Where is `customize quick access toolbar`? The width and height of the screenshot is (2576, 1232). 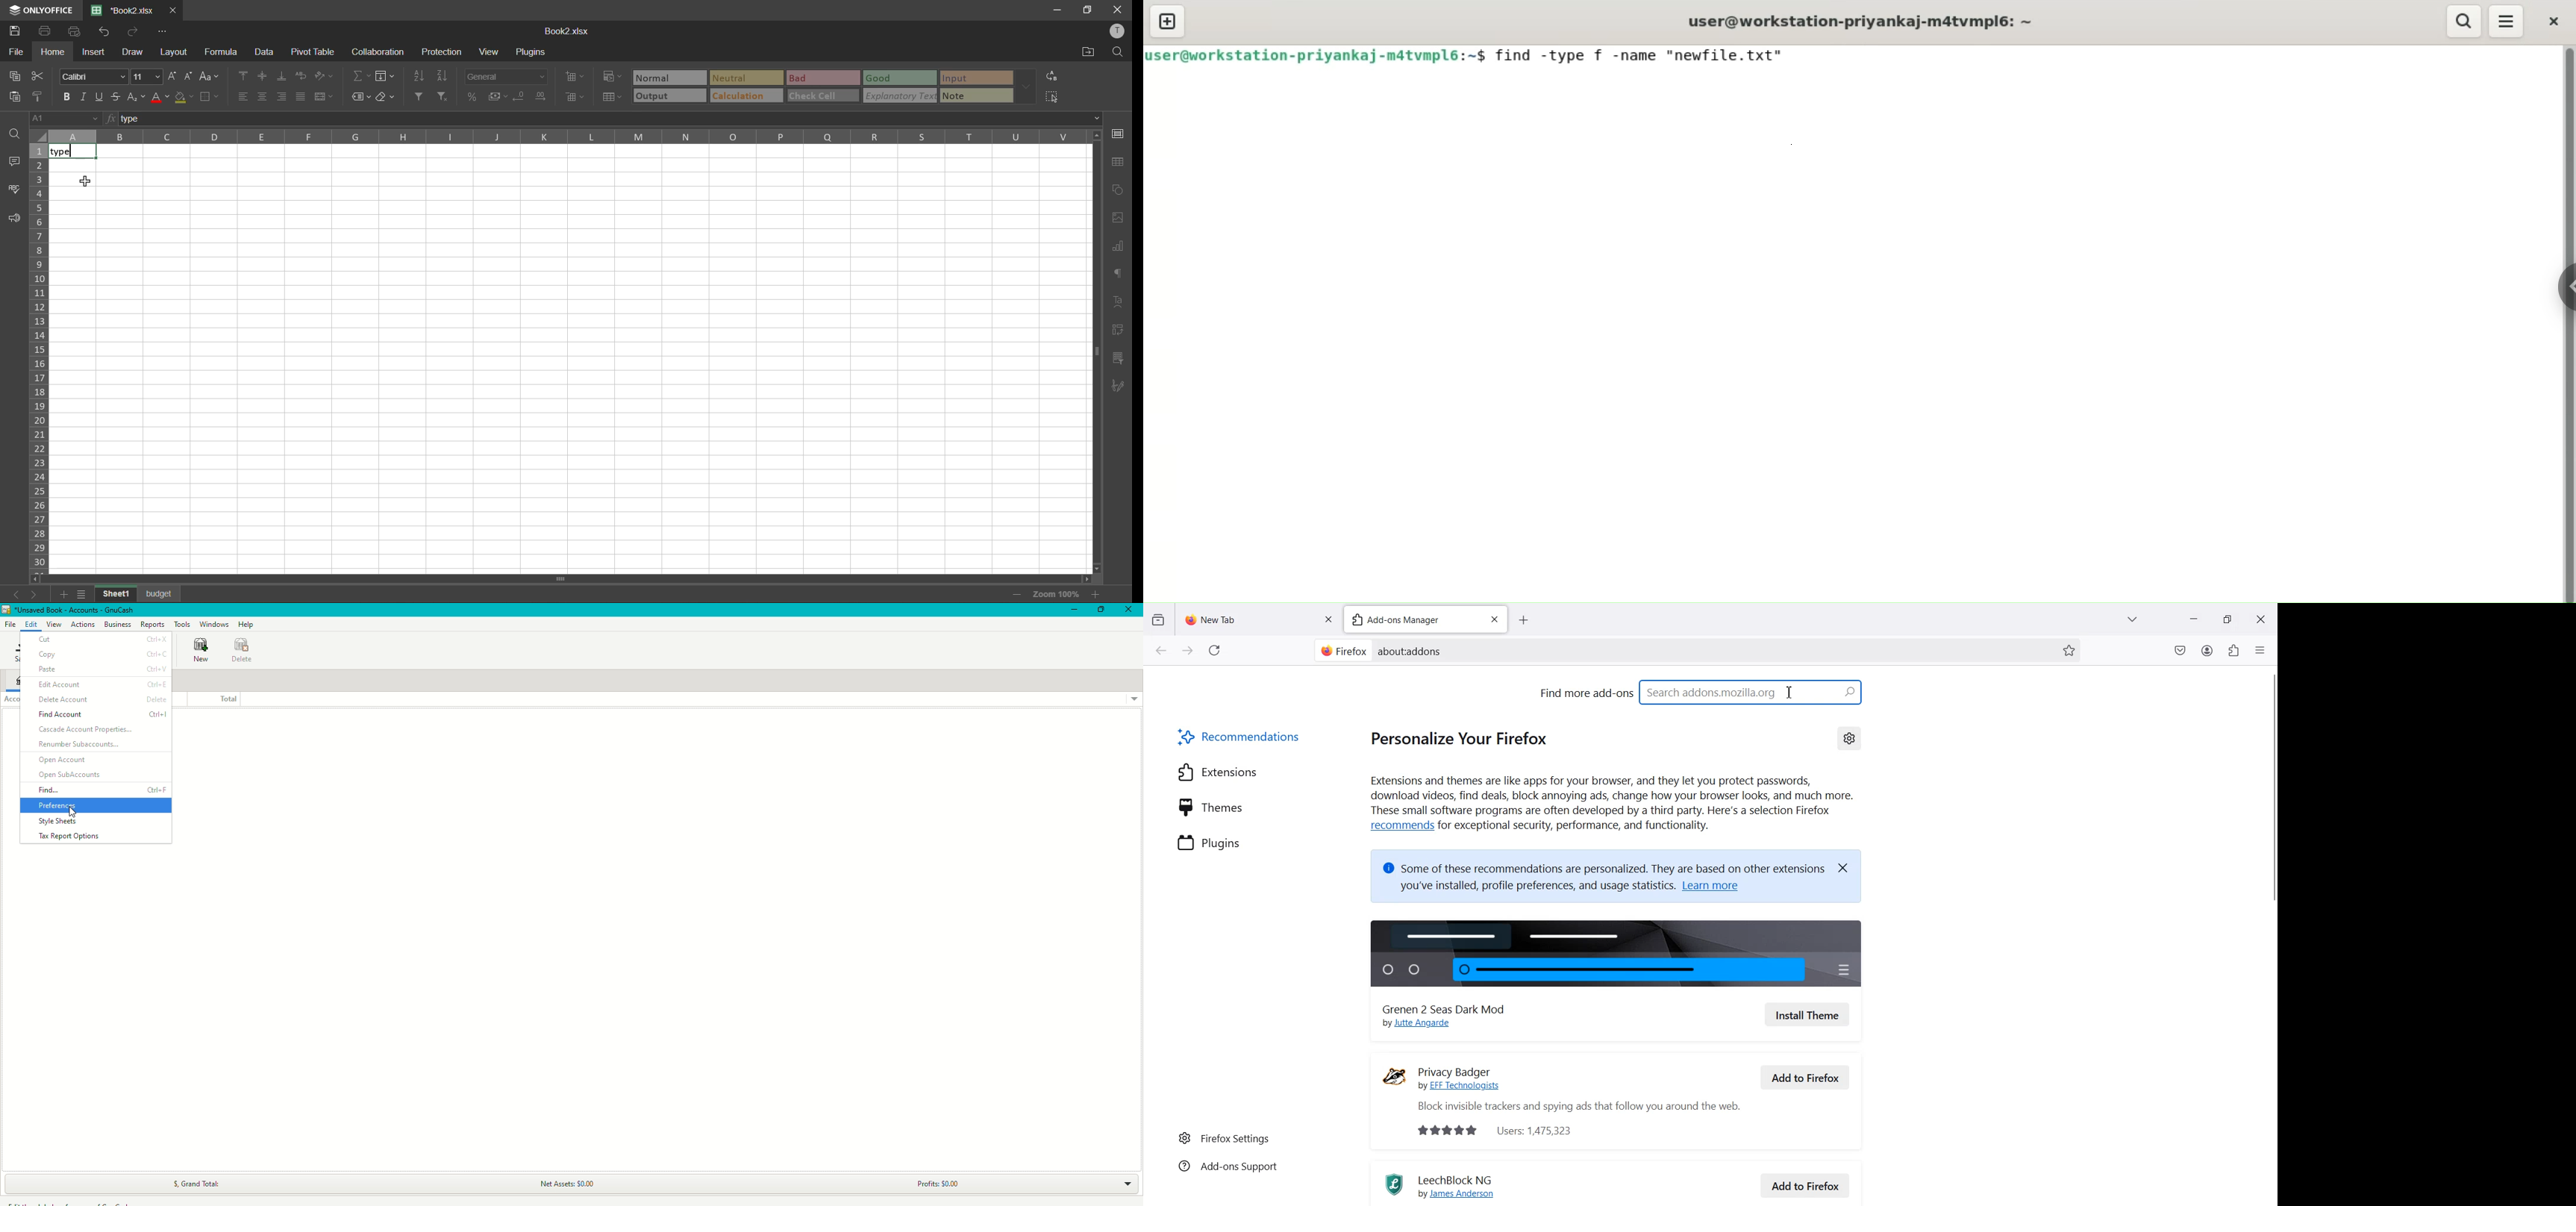 customize quick access toolbar is located at coordinates (166, 31).